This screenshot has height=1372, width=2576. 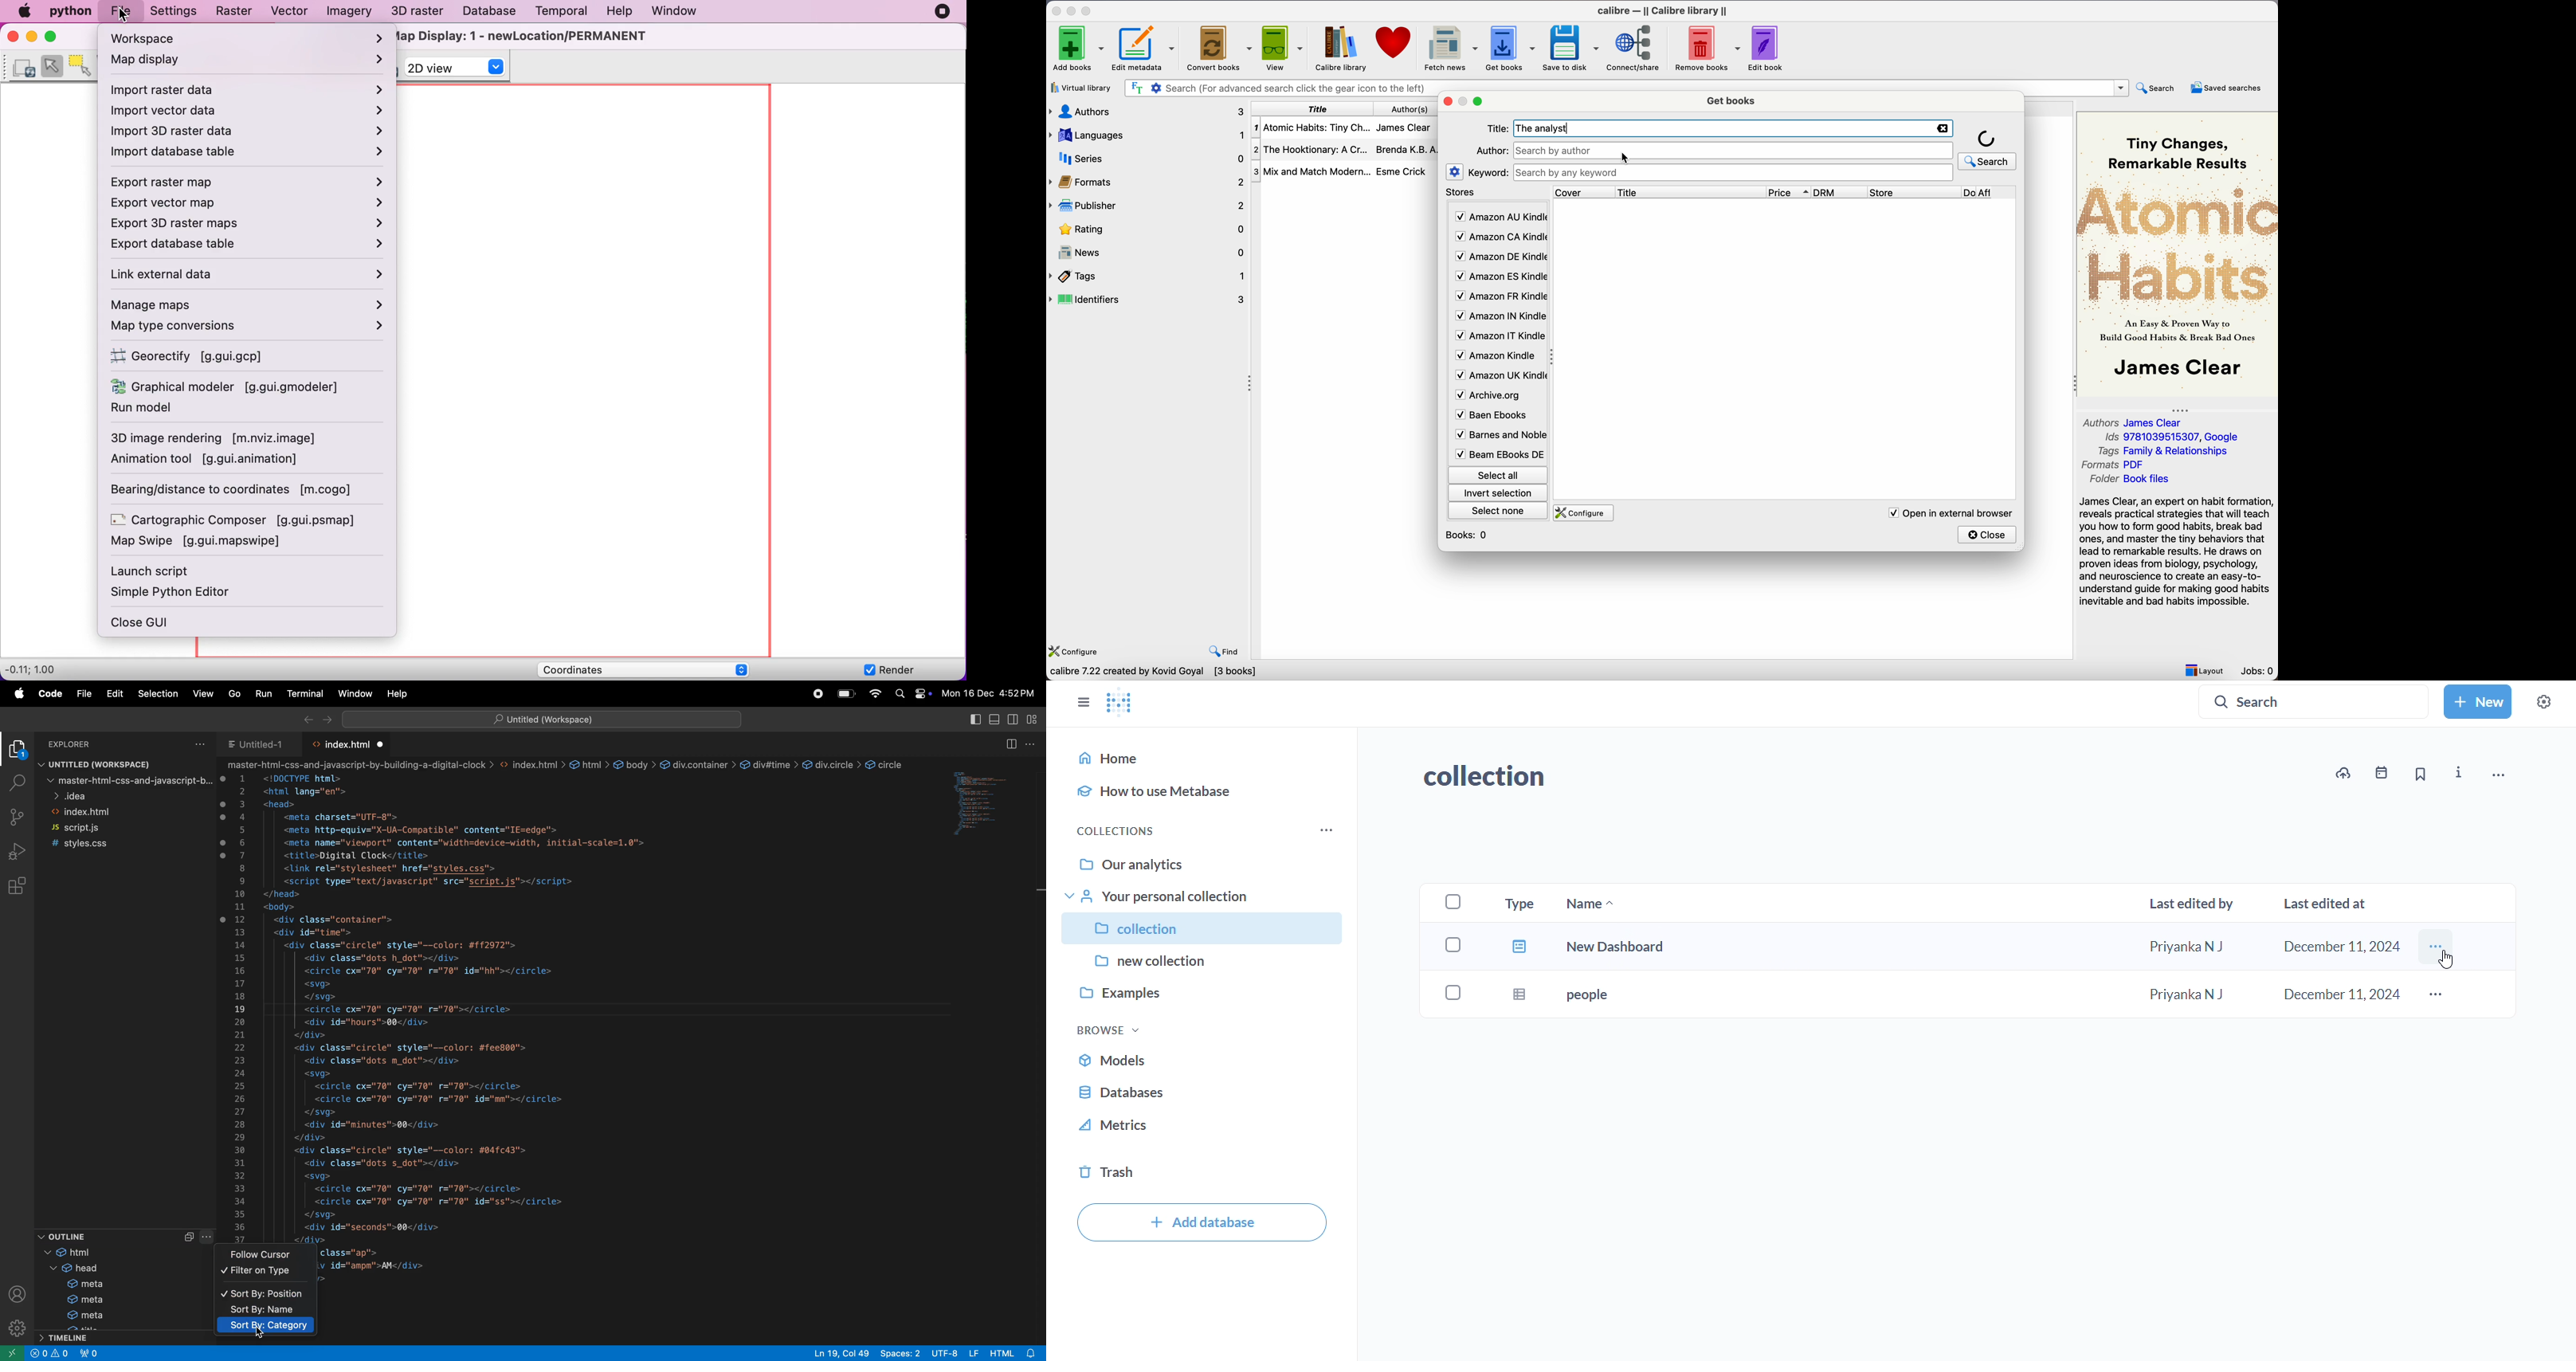 I want to click on browse, so click(x=1109, y=1029).